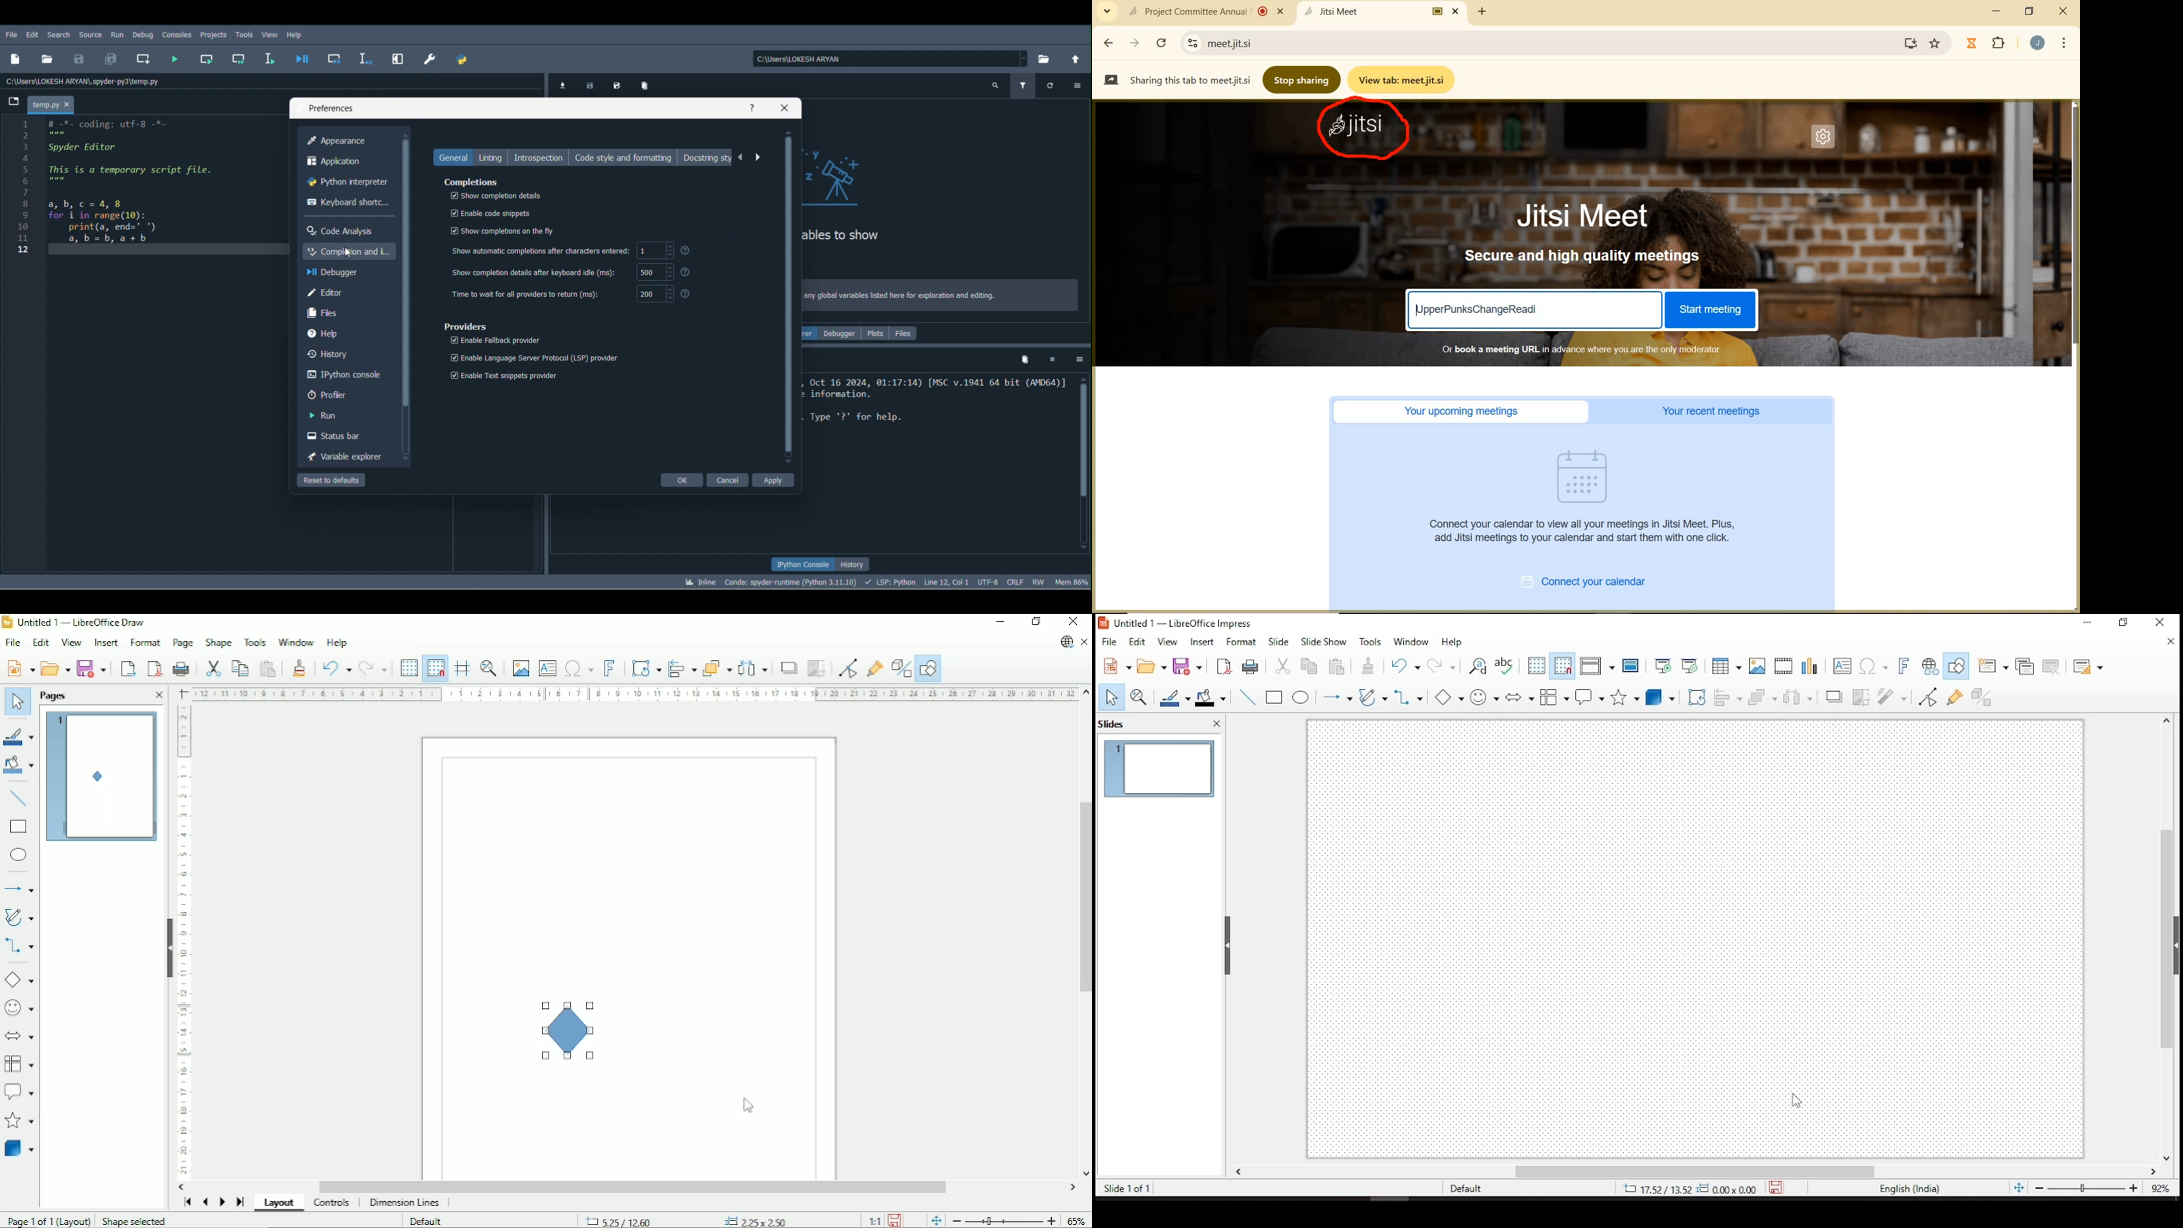 This screenshot has height=1232, width=2184. Describe the element at coordinates (748, 1106) in the screenshot. I see `Cursor` at that location.